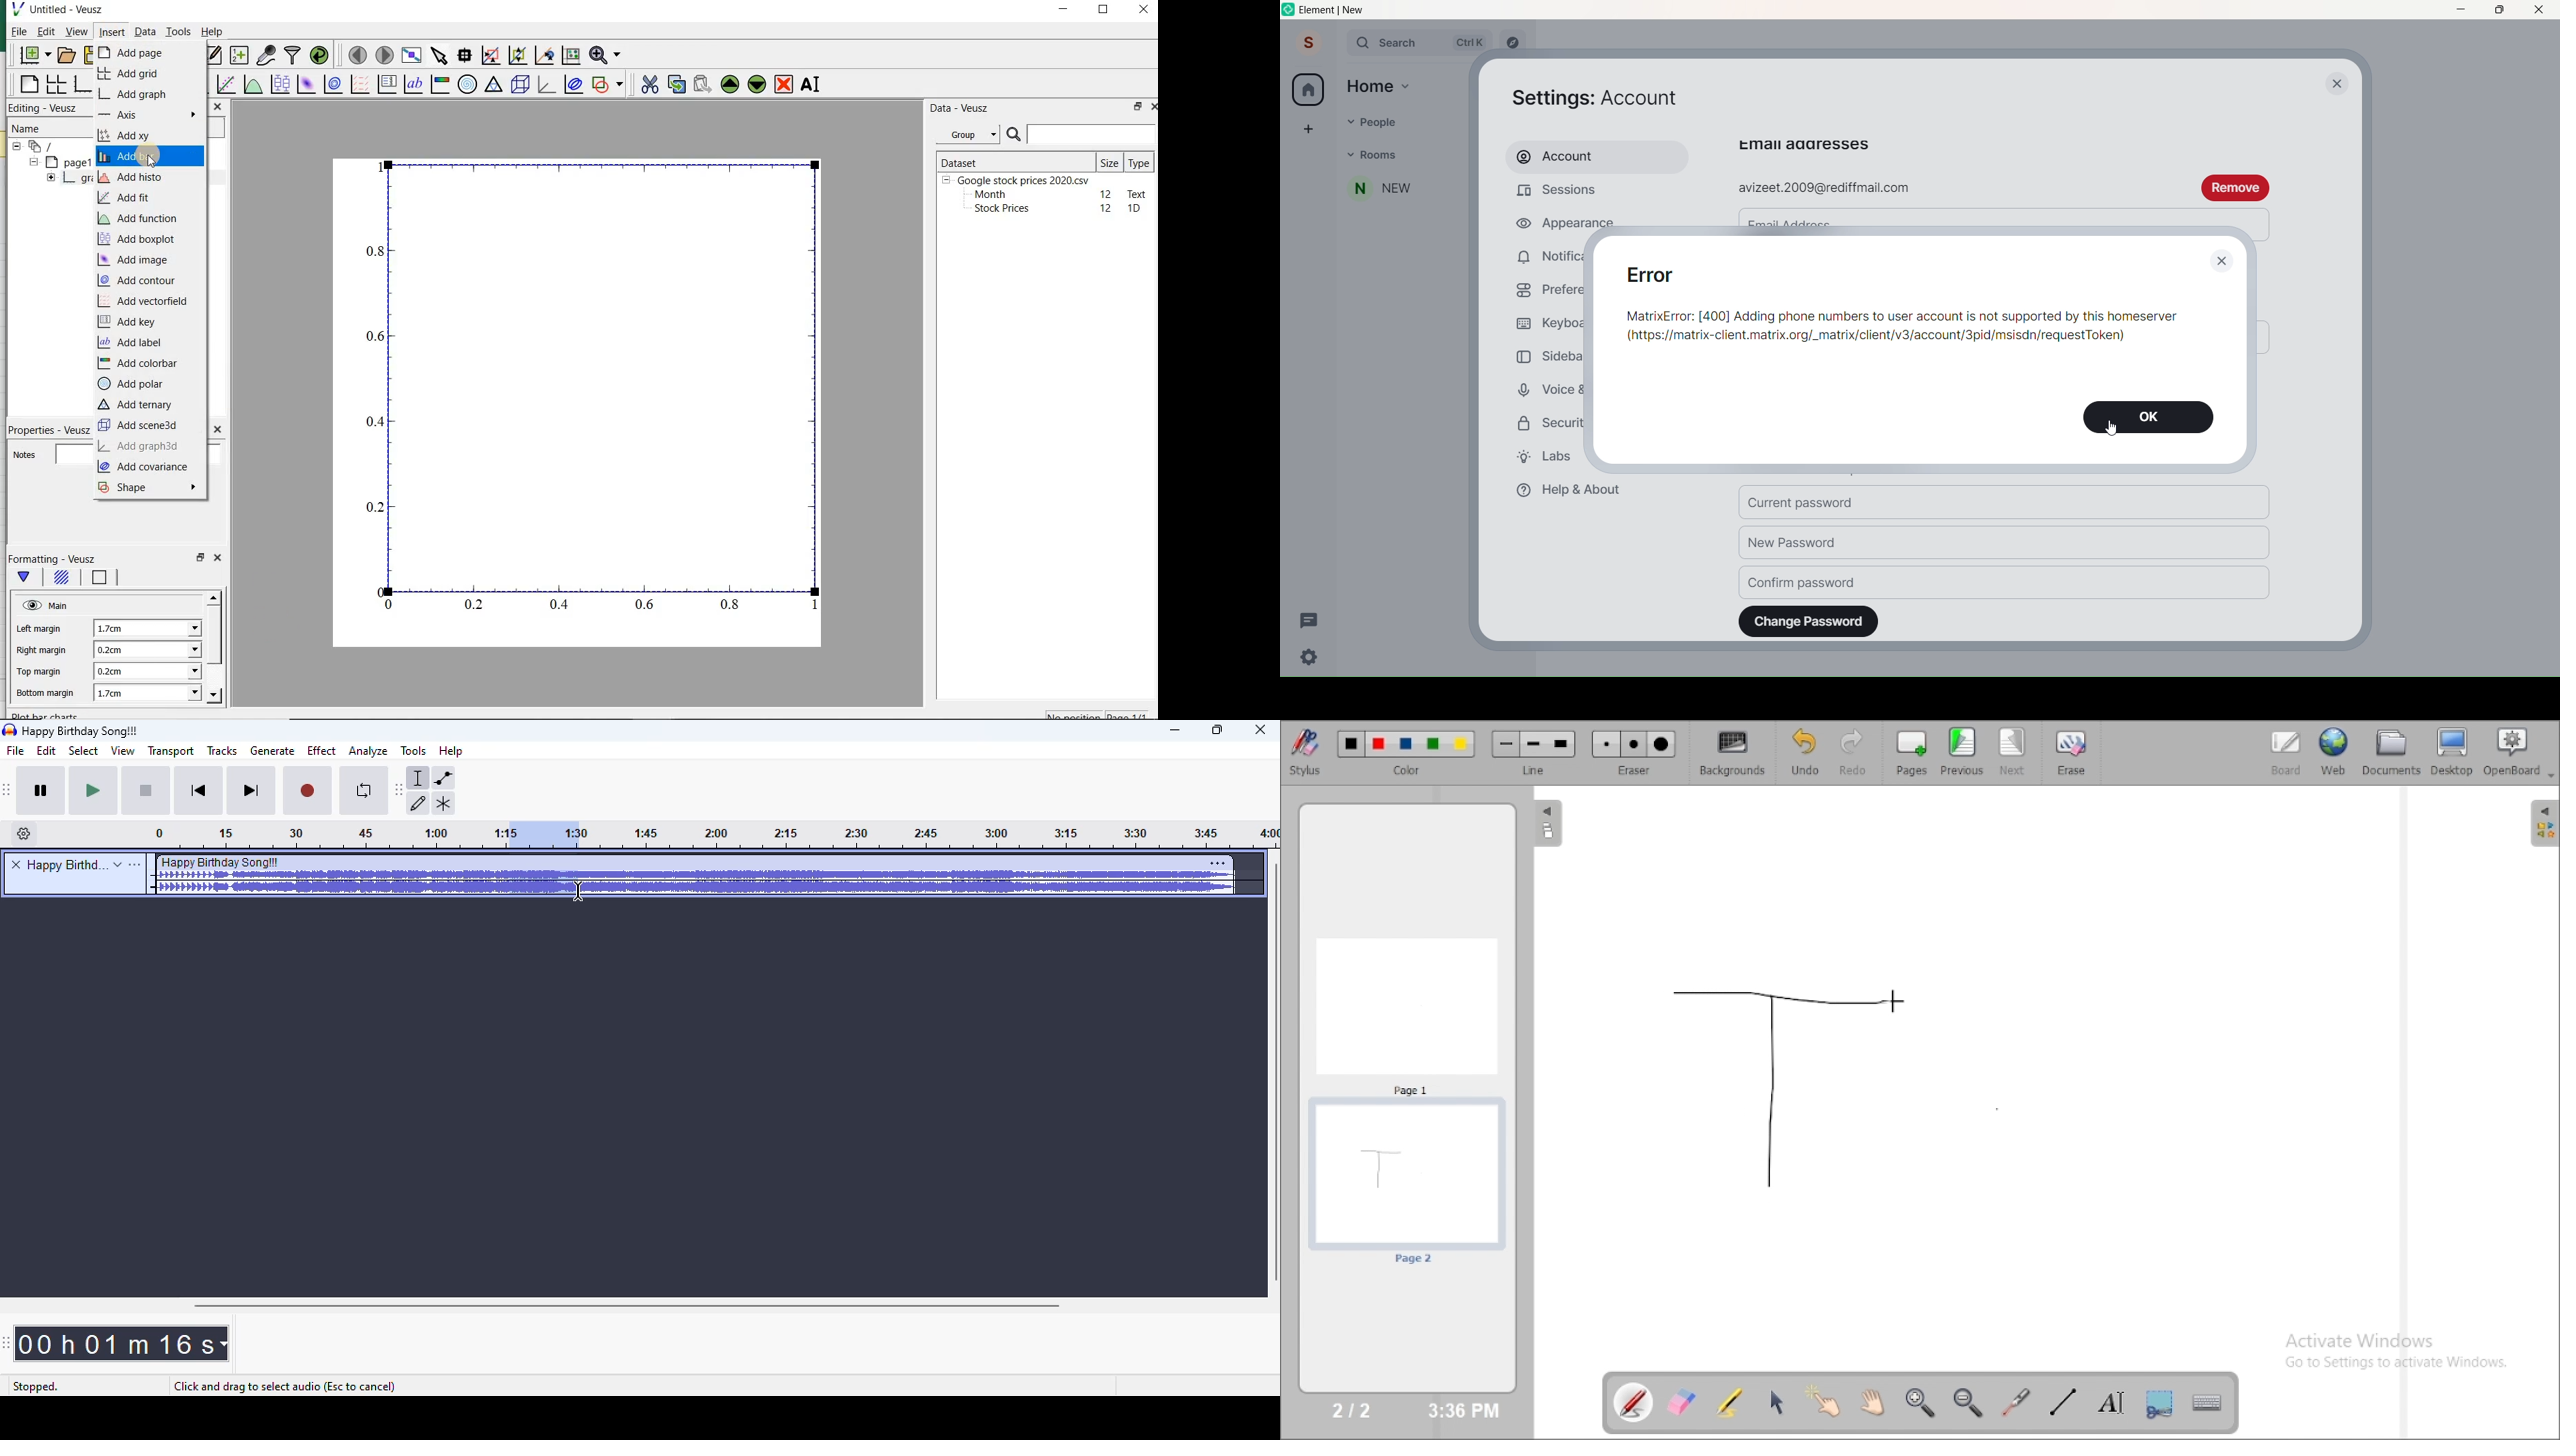 This screenshot has height=1456, width=2576. I want to click on tools, so click(413, 751).